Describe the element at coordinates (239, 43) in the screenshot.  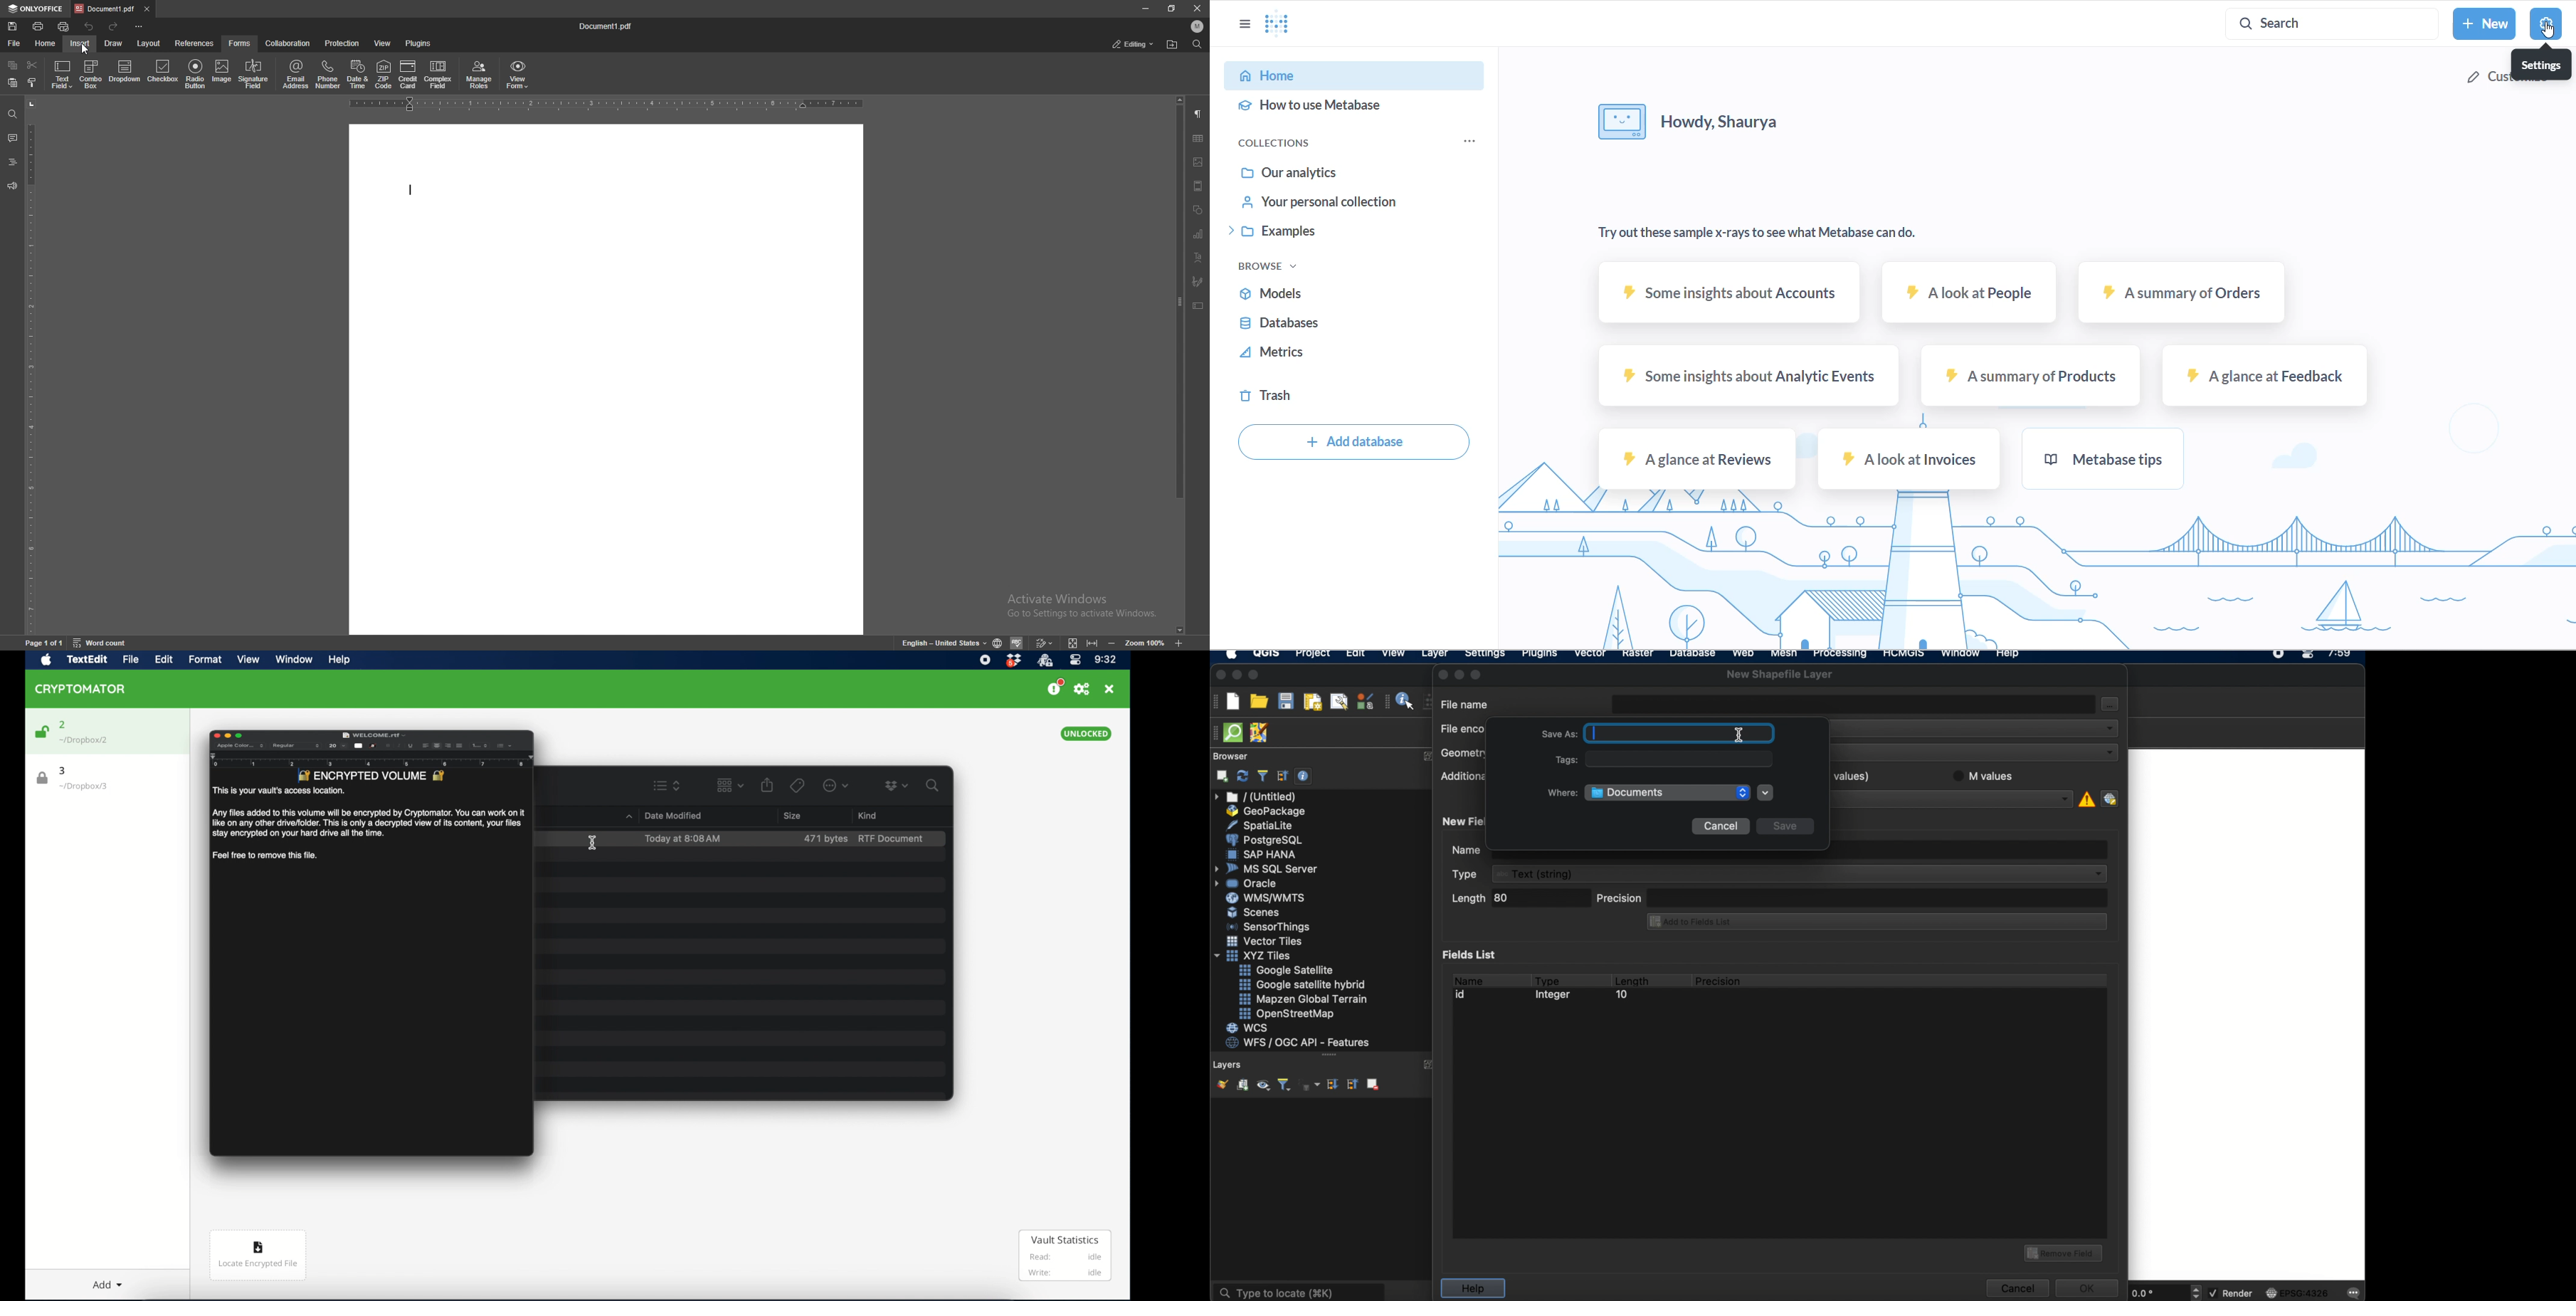
I see `forms` at that location.